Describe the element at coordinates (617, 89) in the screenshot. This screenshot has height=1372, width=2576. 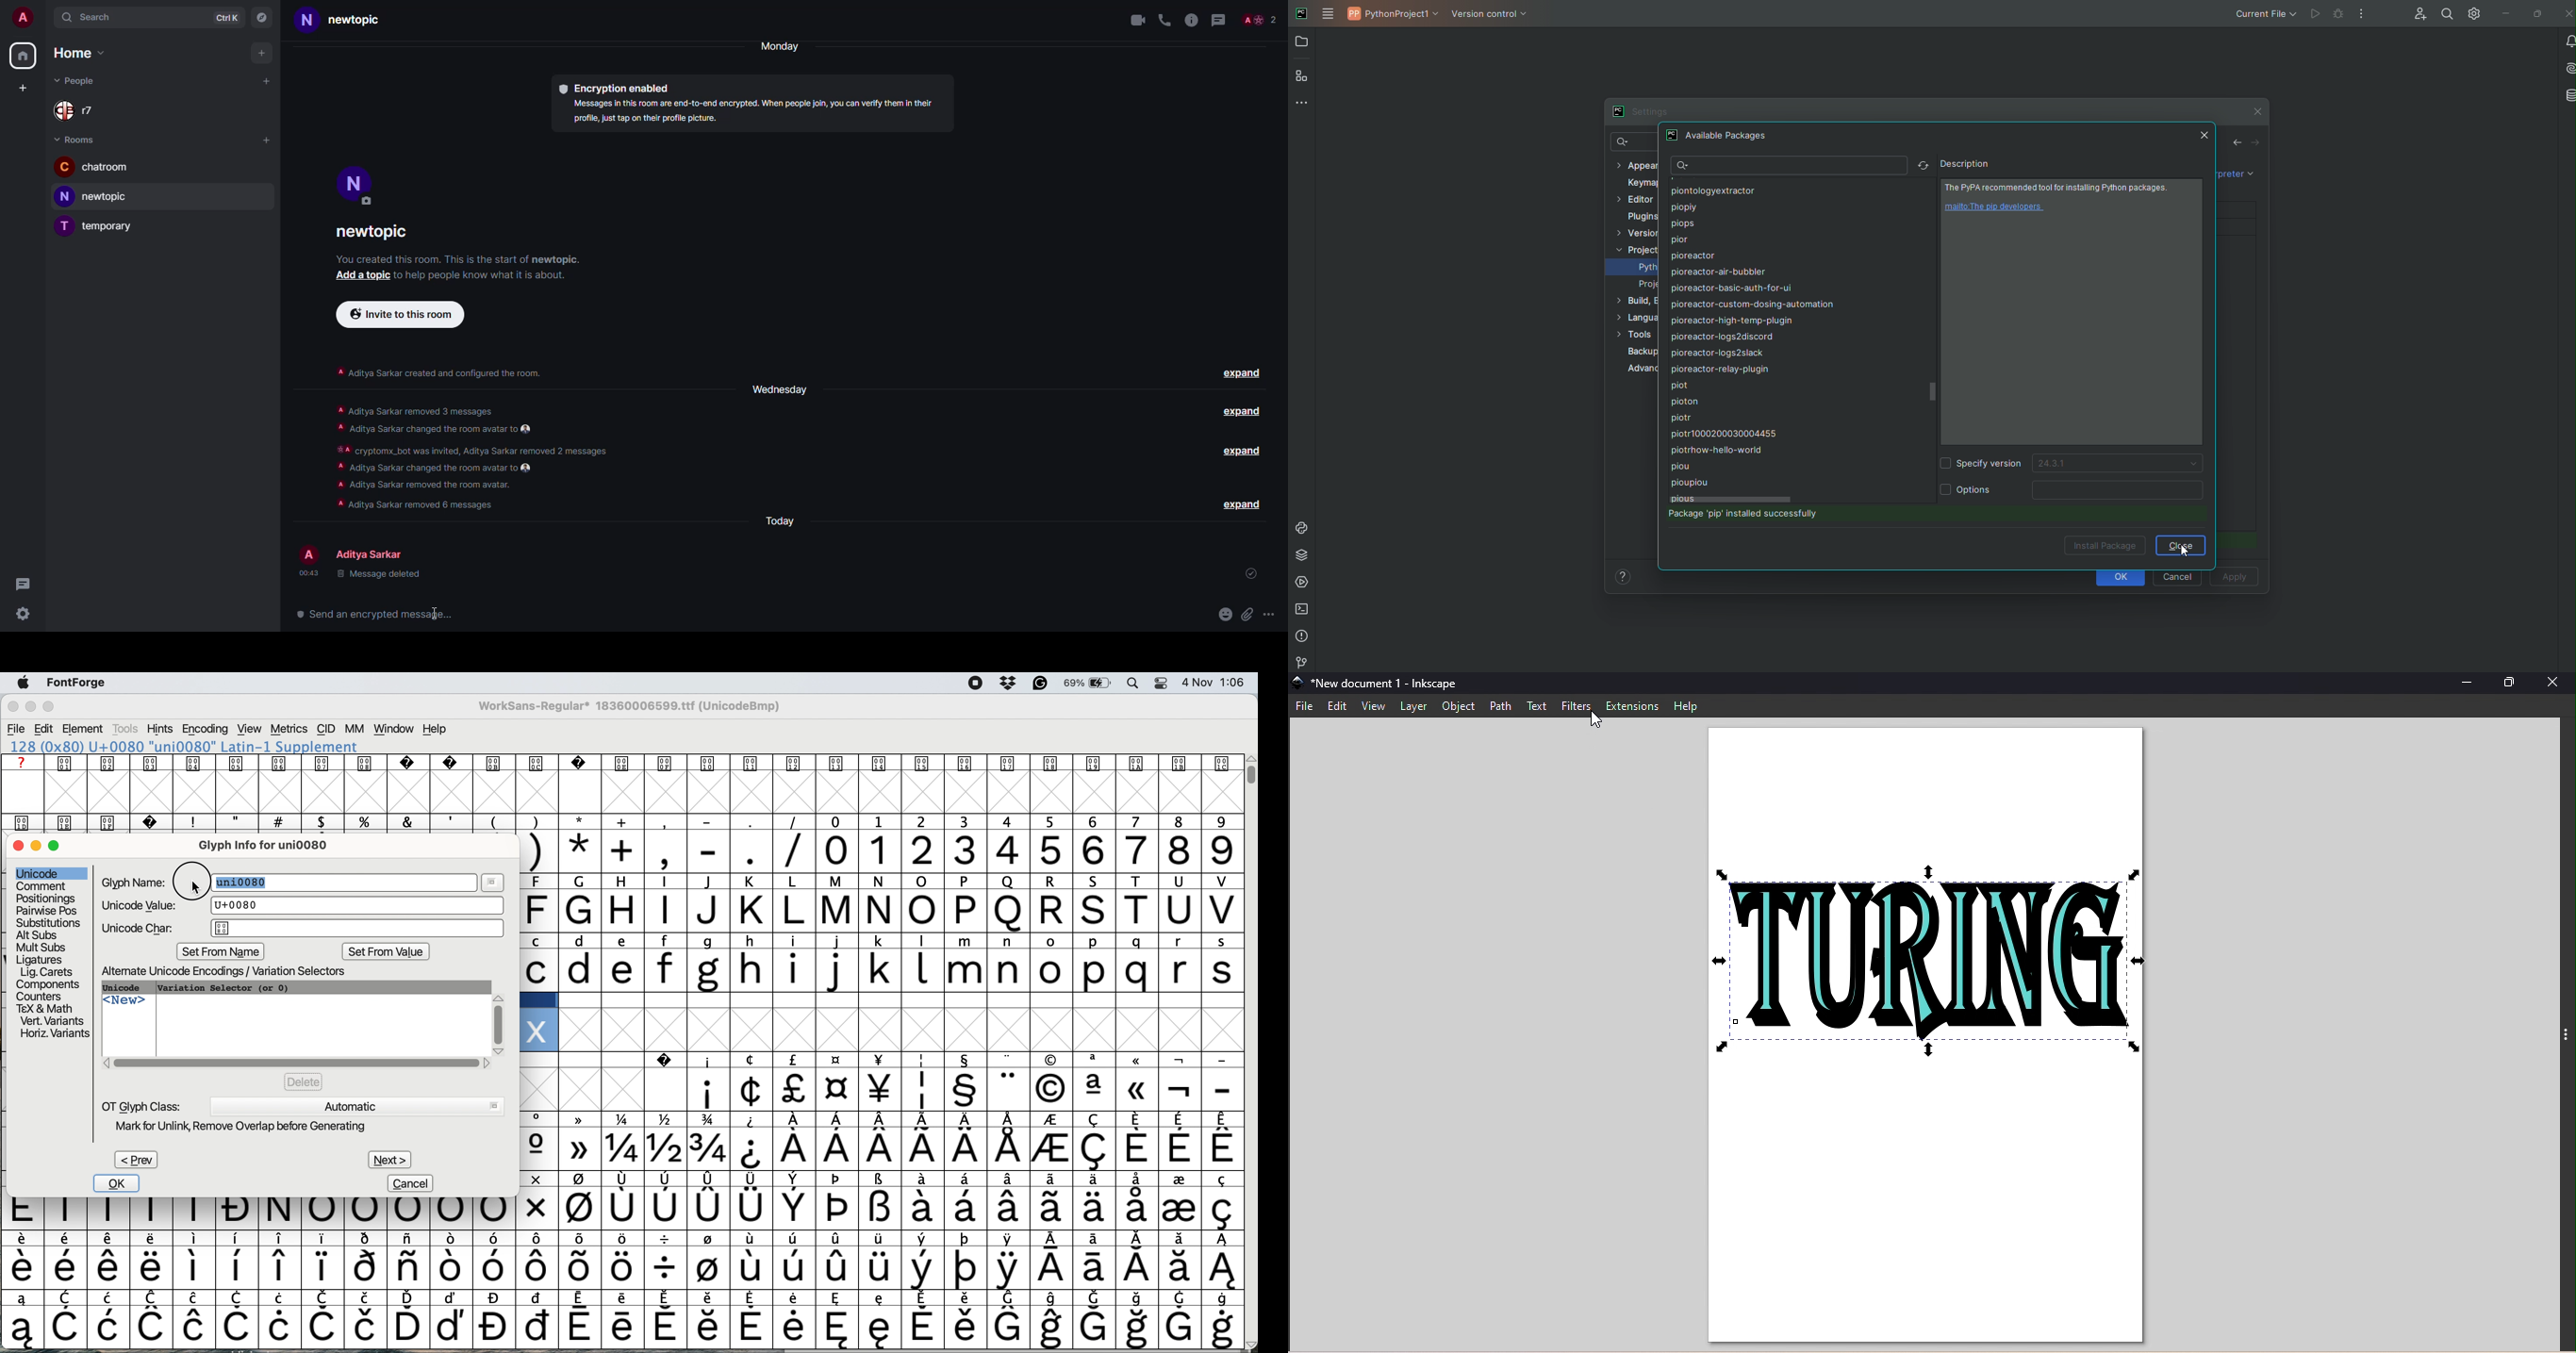
I see `encryption enabled` at that location.